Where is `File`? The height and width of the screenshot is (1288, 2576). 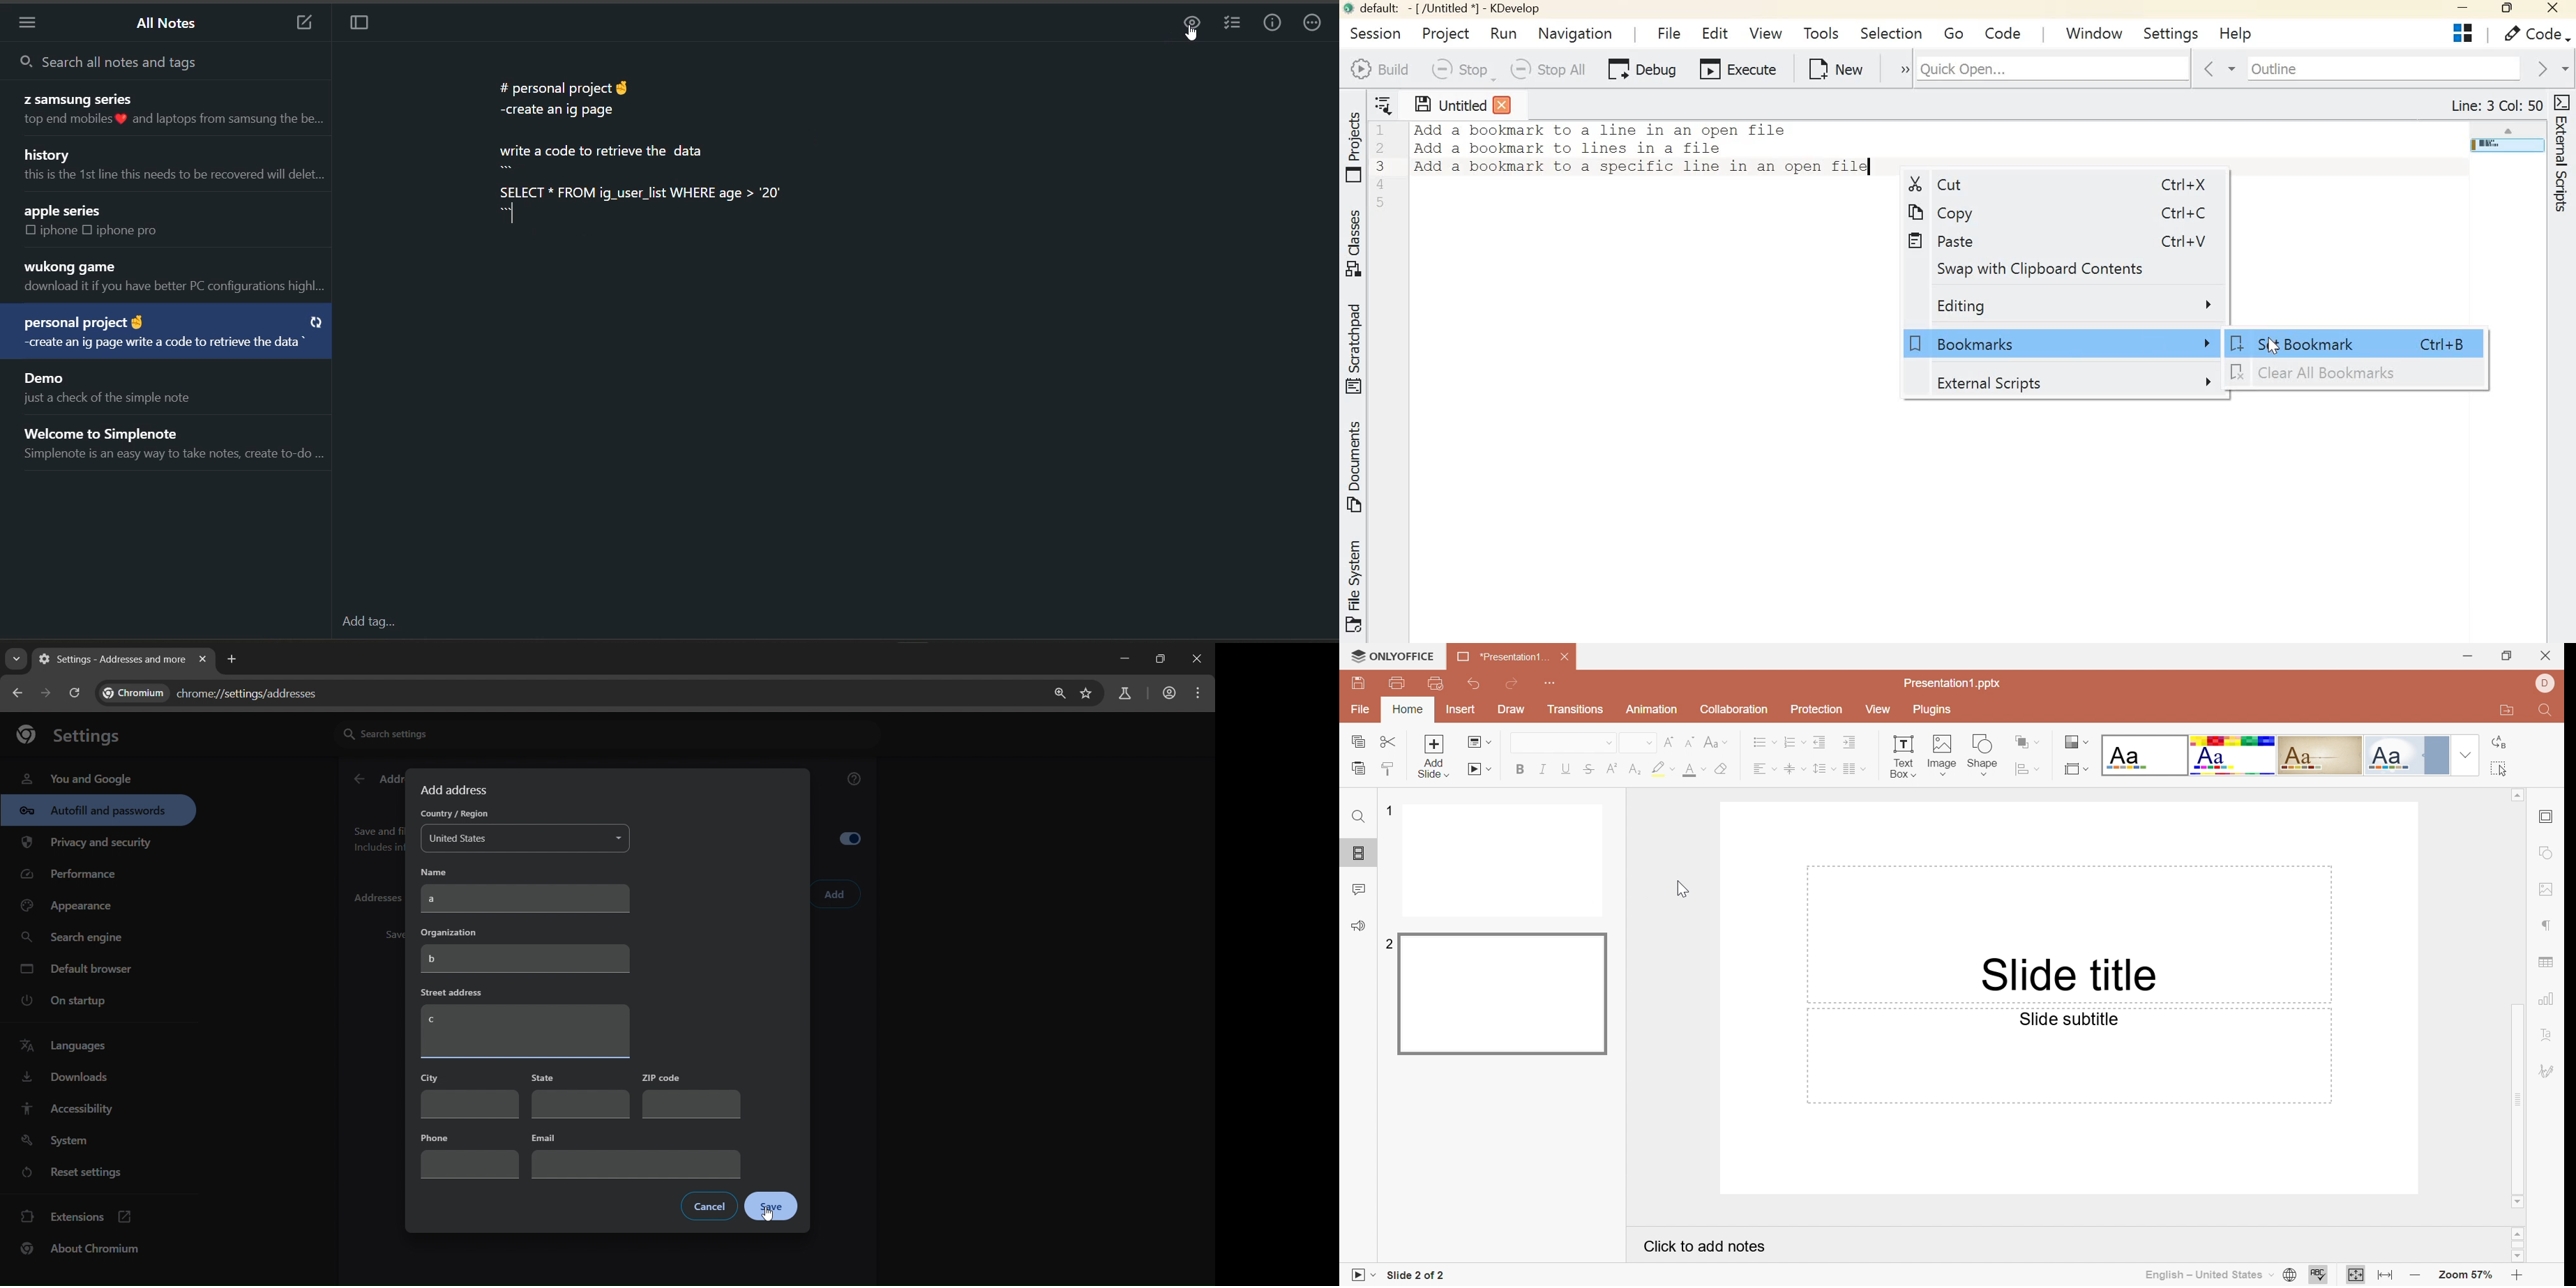
File is located at coordinates (1665, 30).